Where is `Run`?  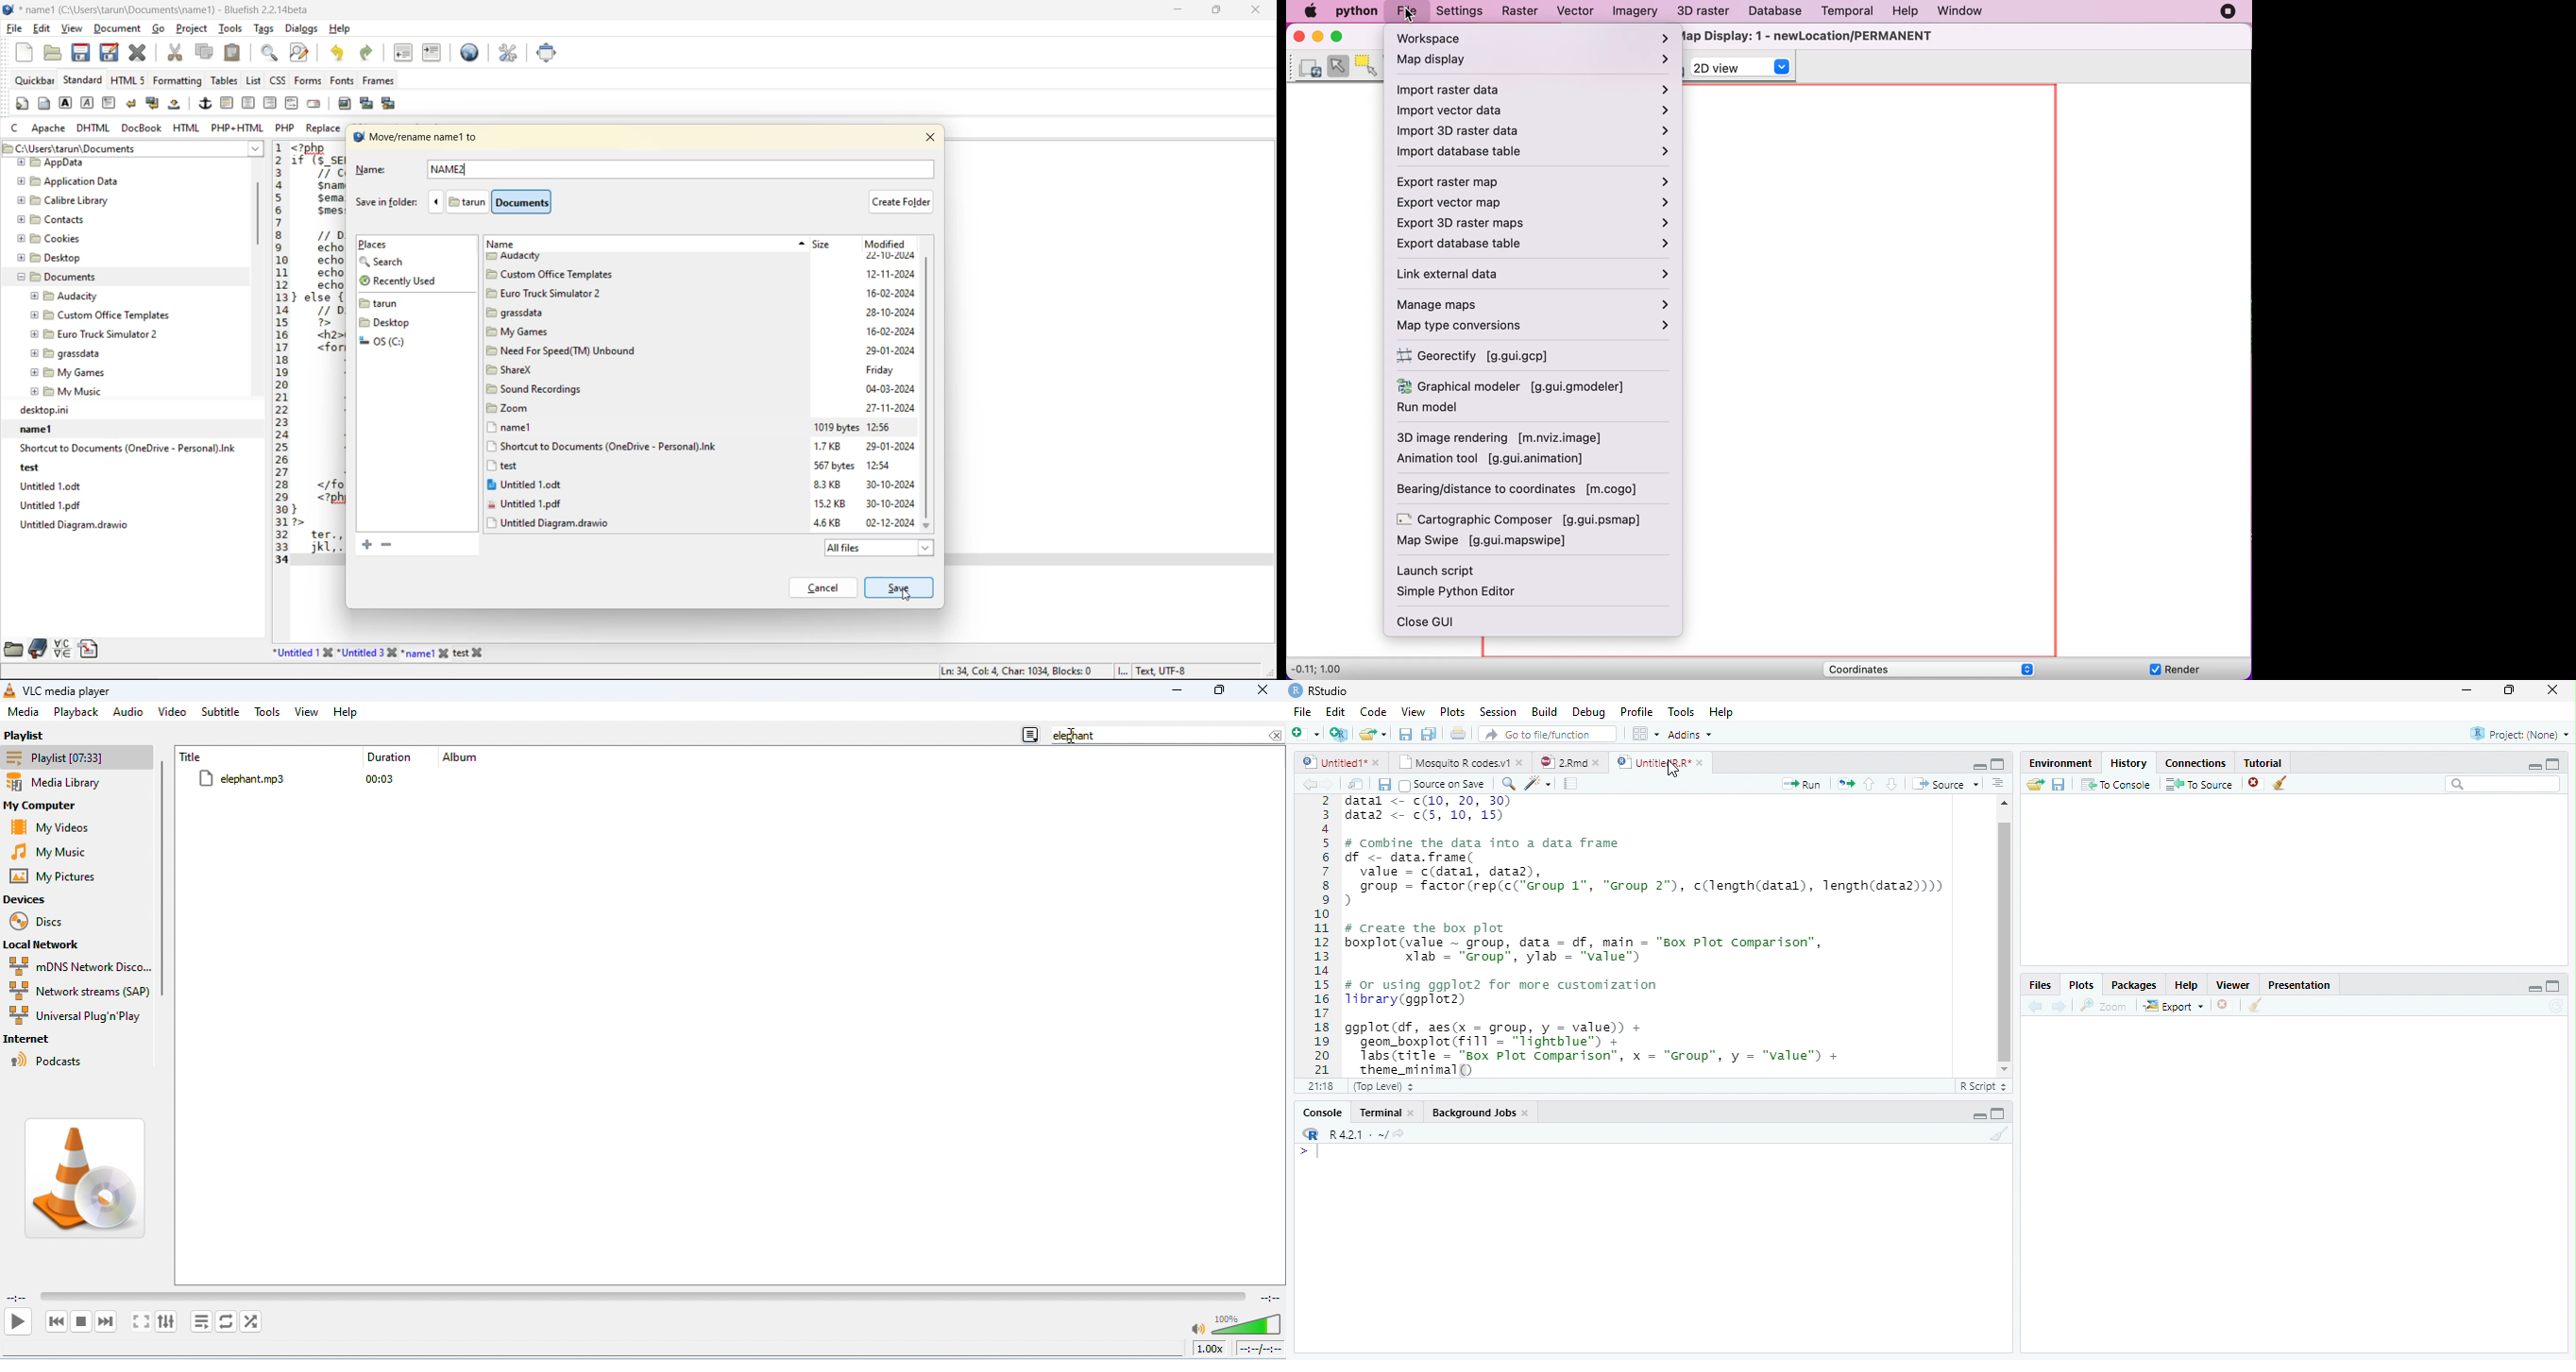
Run is located at coordinates (1802, 785).